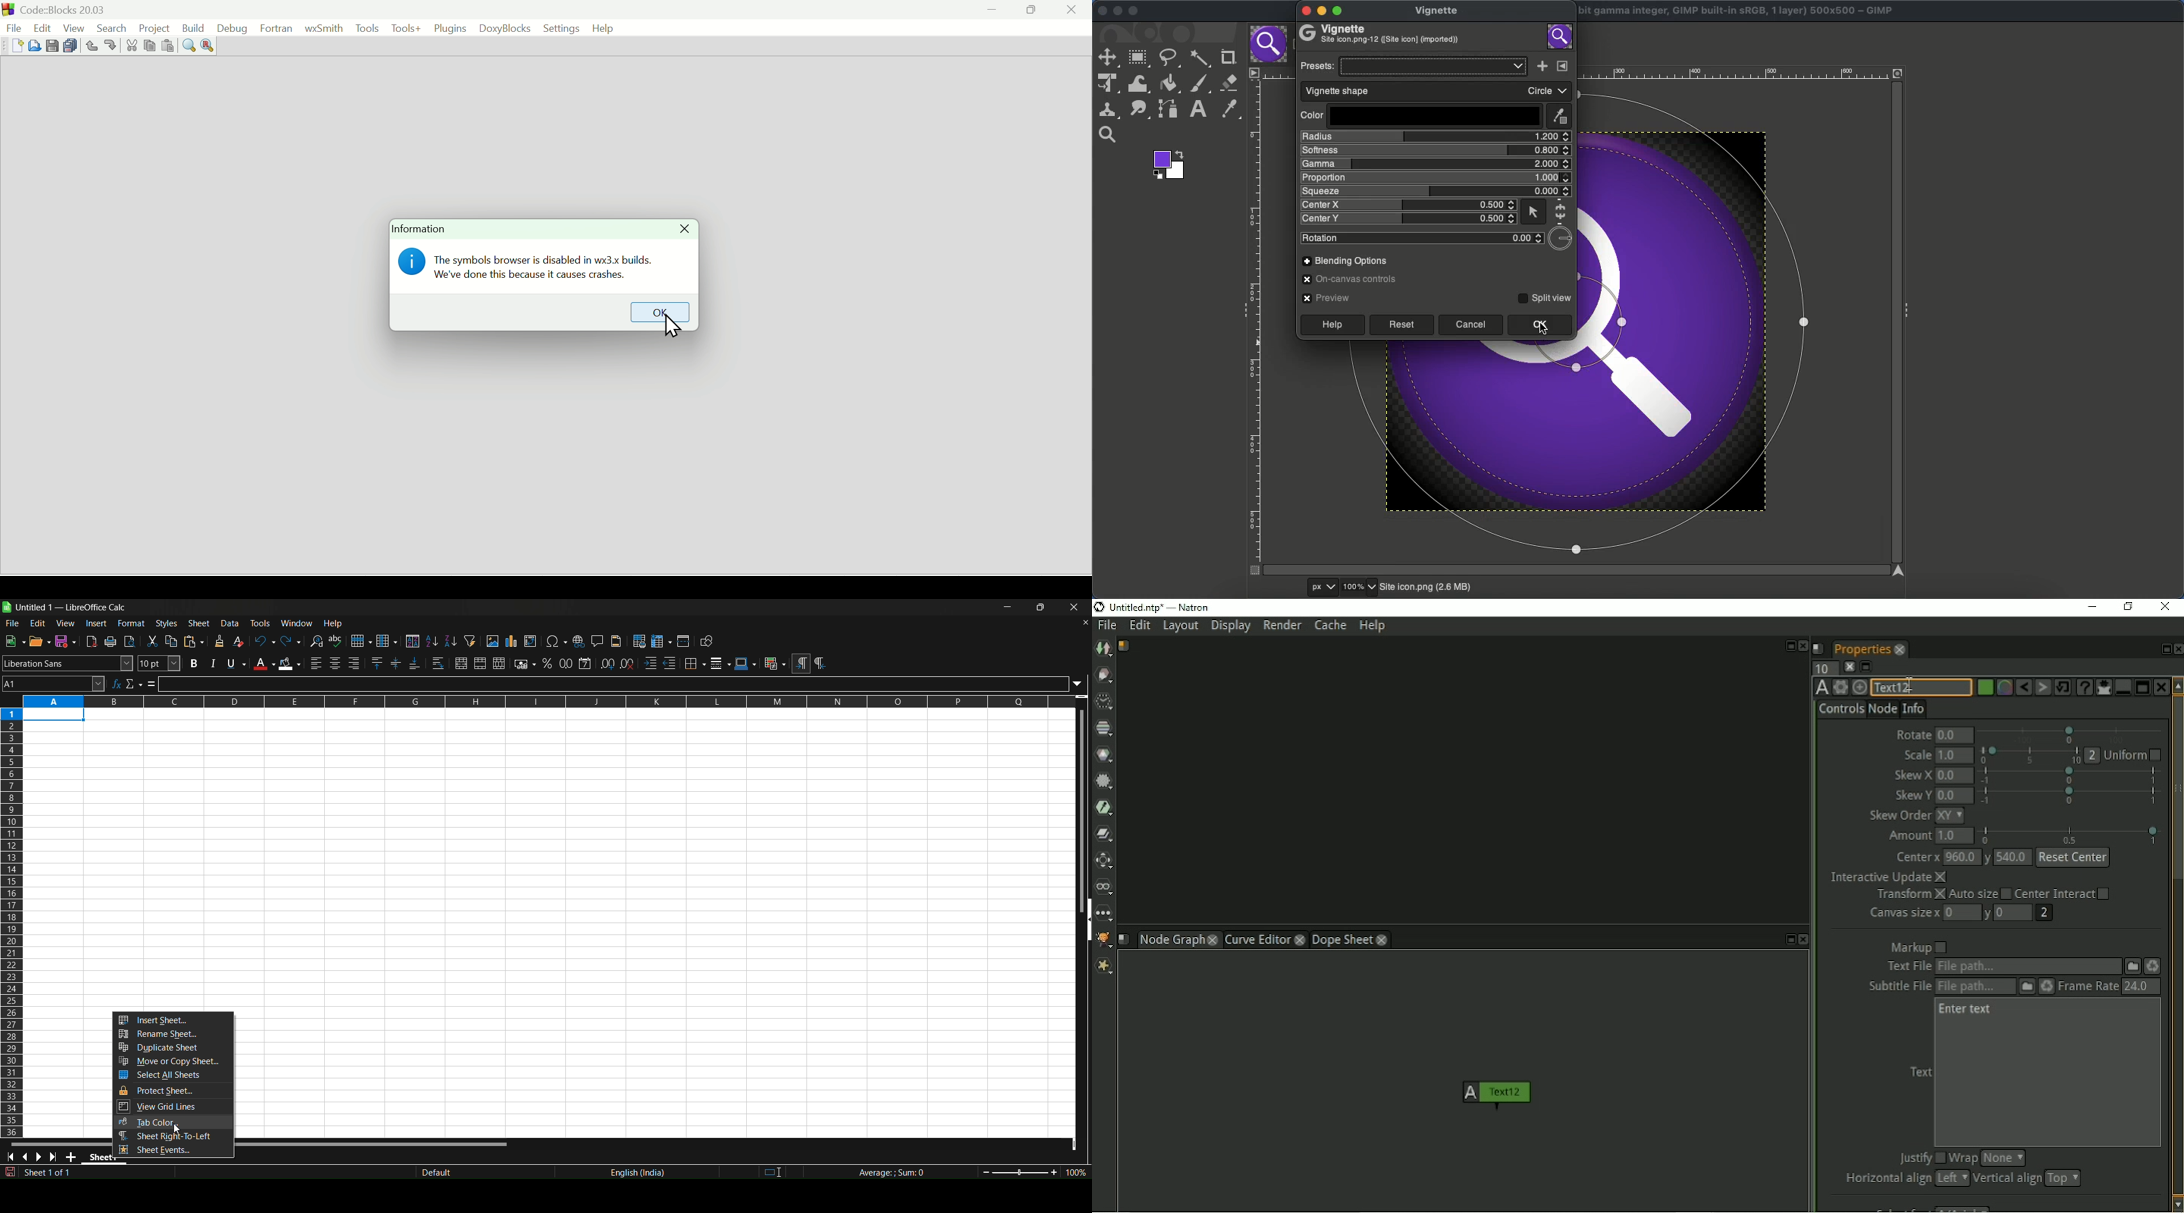 The image size is (2184, 1232). What do you see at coordinates (567, 663) in the screenshot?
I see `format as number` at bounding box center [567, 663].